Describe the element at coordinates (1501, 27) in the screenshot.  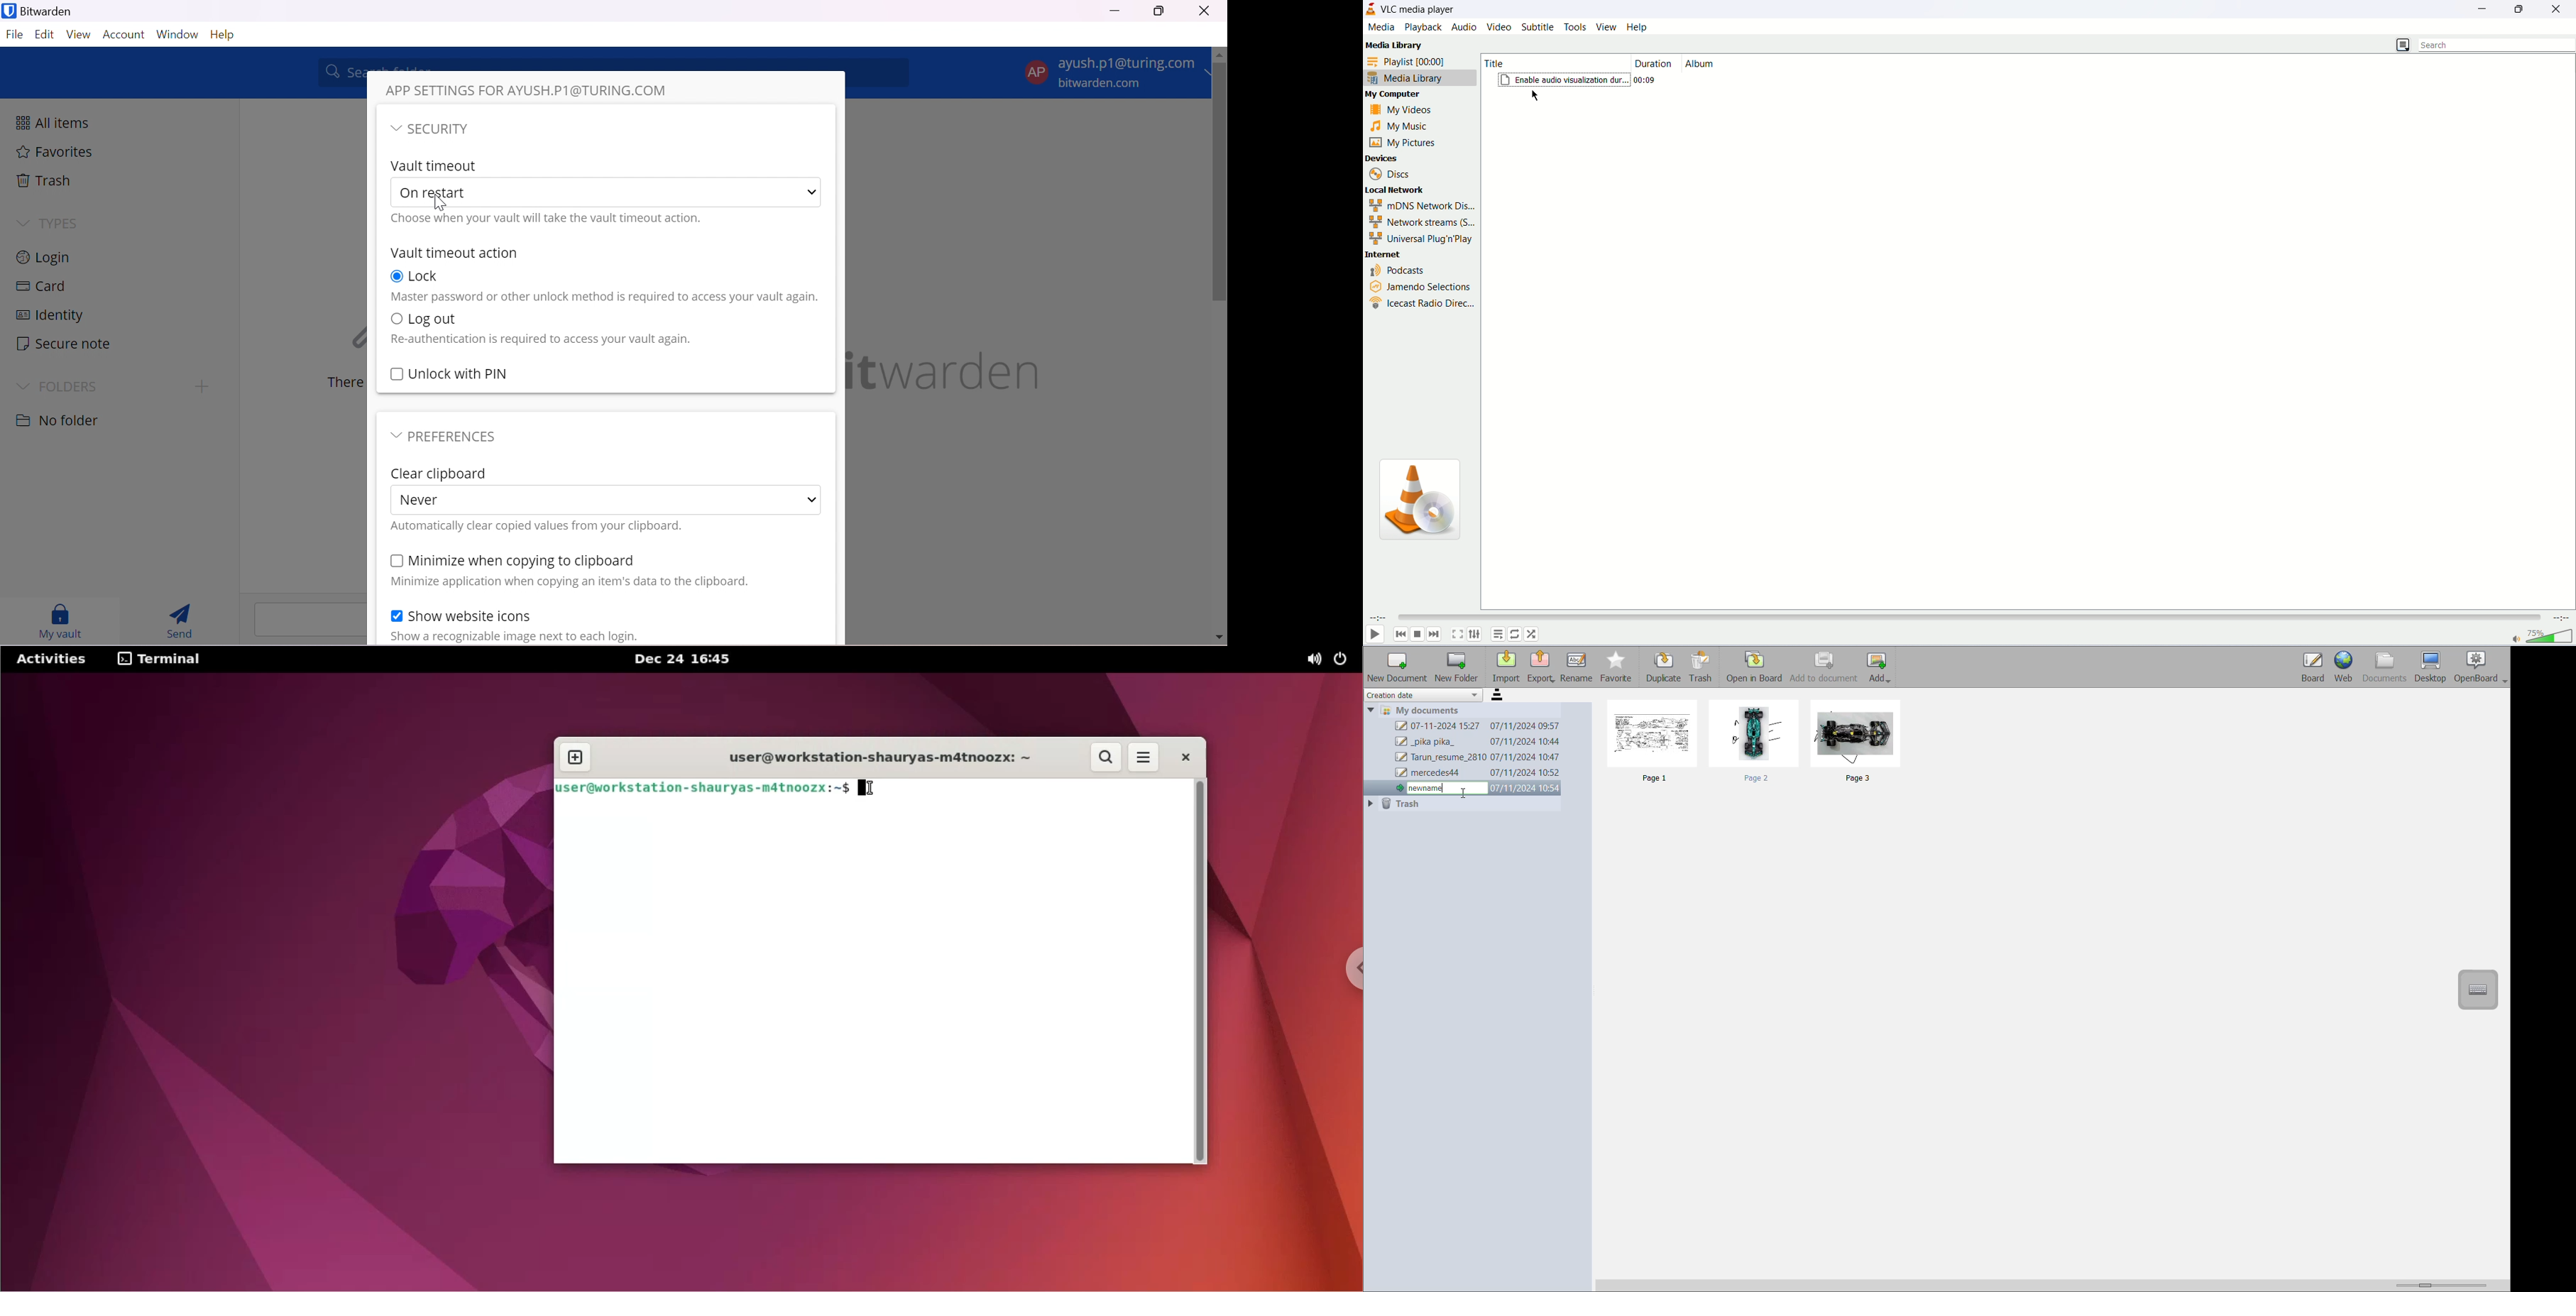
I see `video` at that location.